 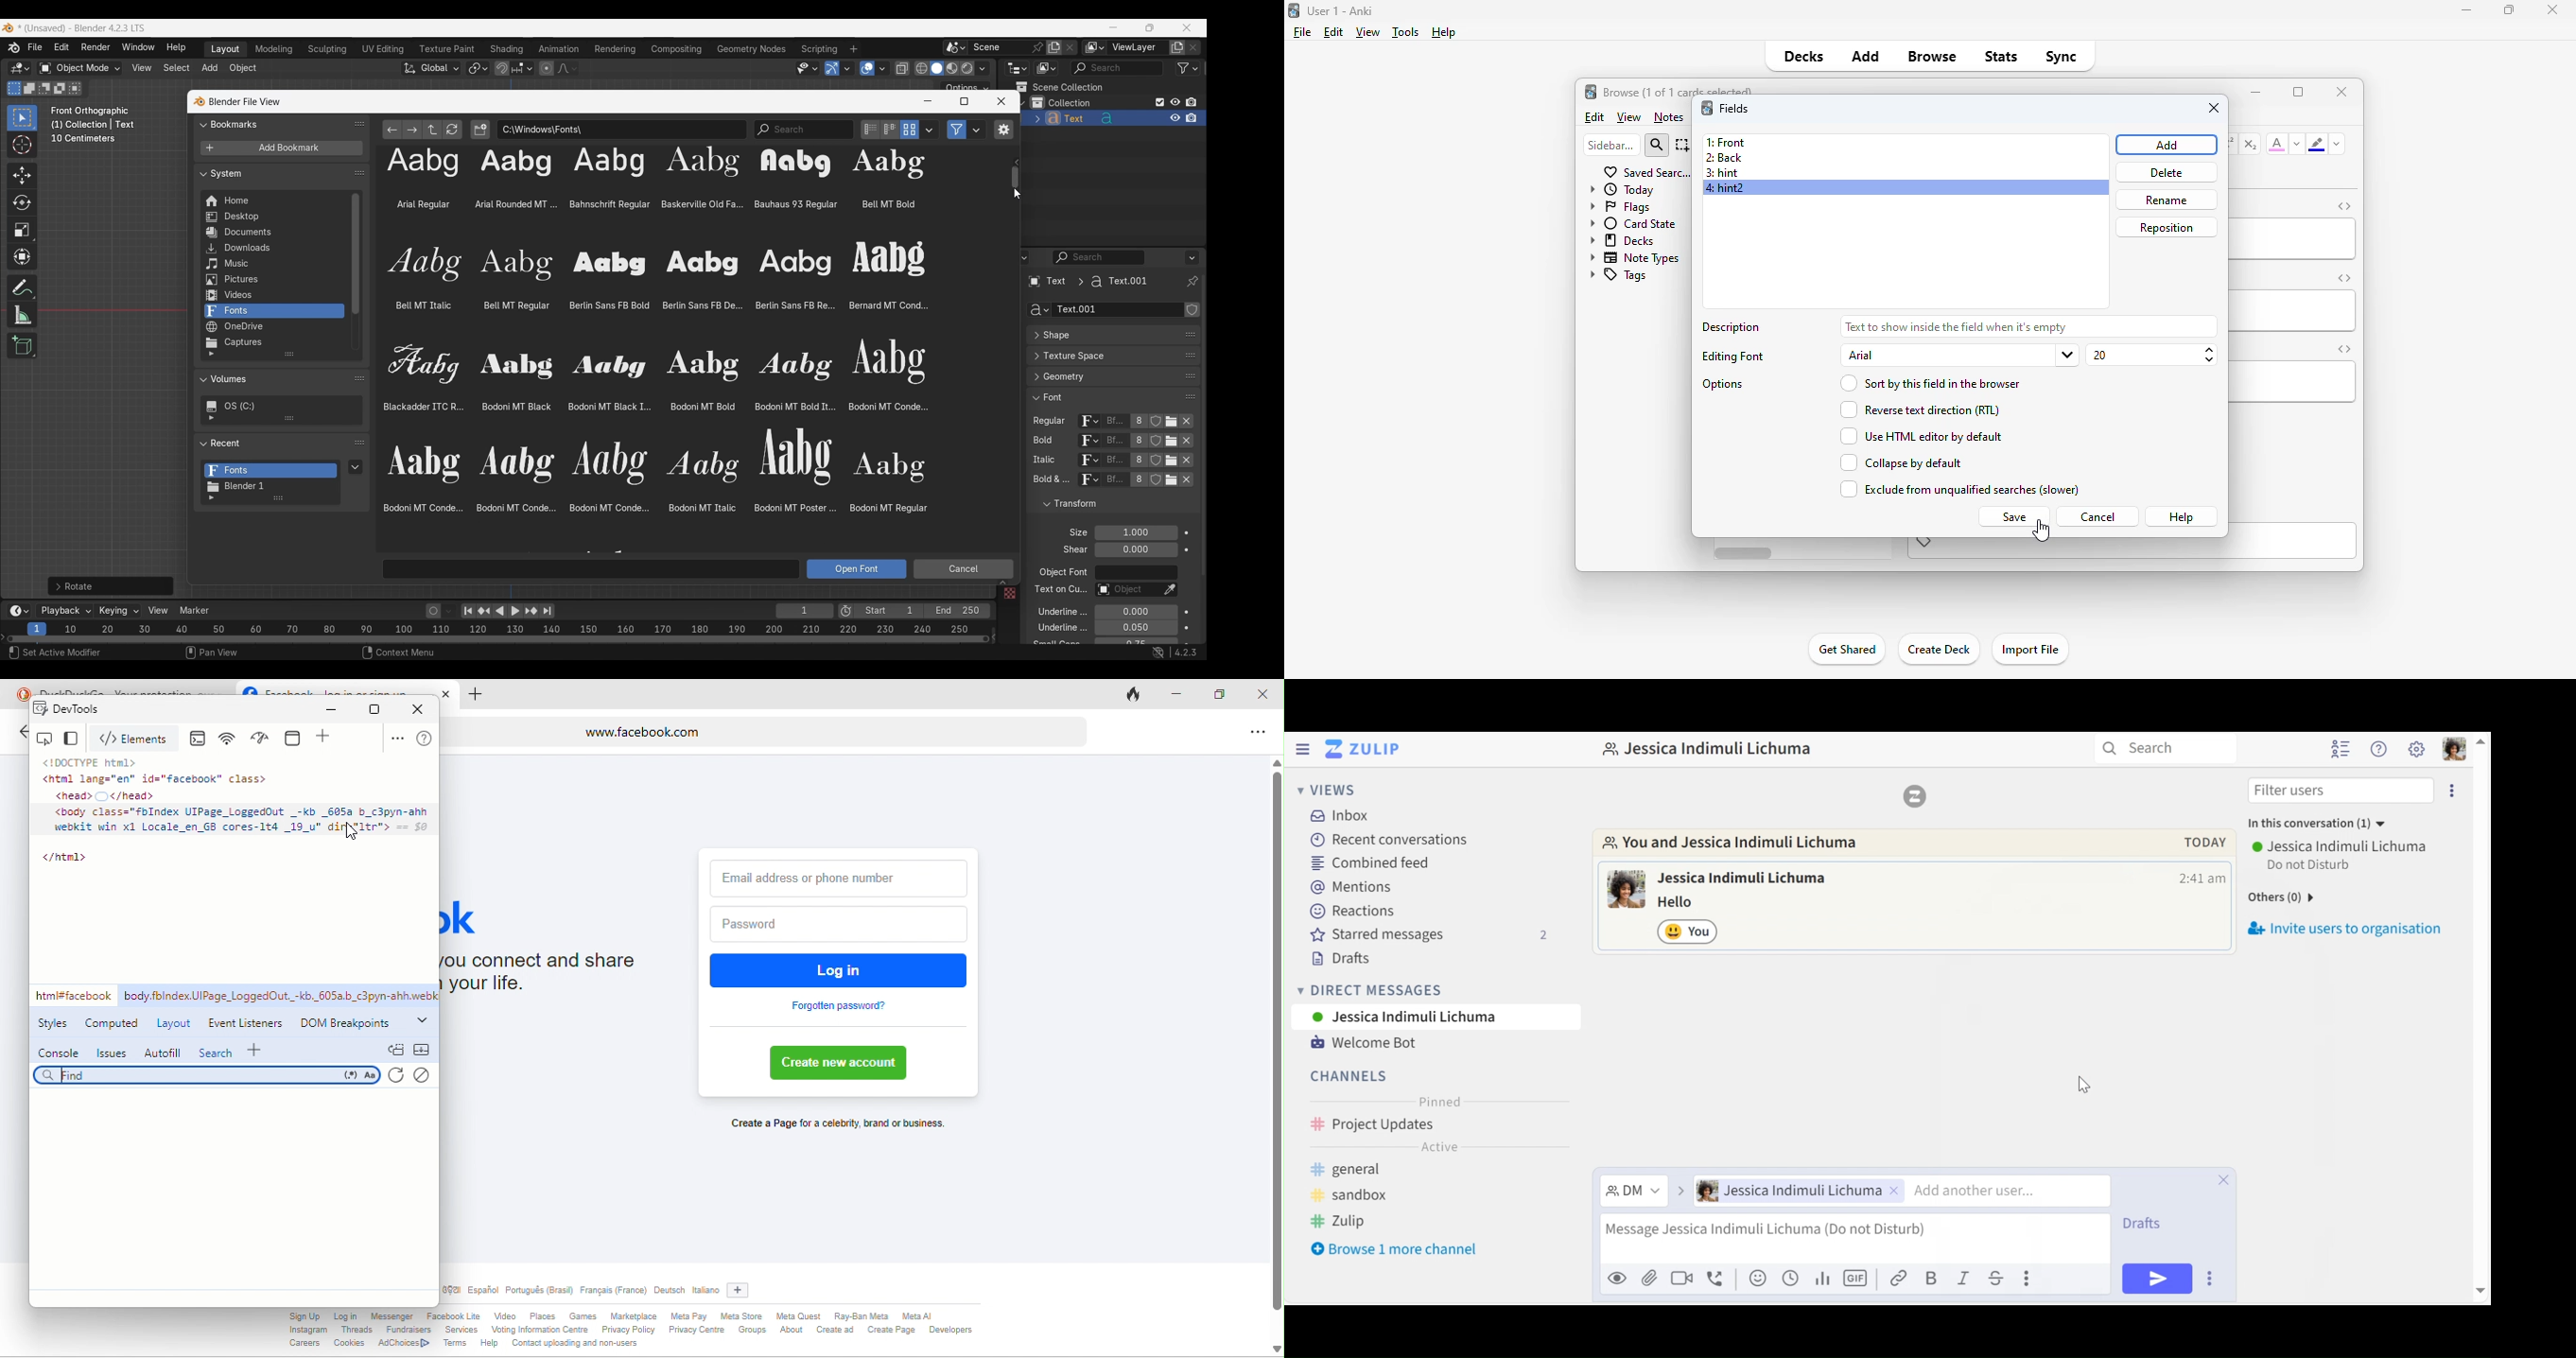 What do you see at coordinates (2298, 92) in the screenshot?
I see `maximize` at bounding box center [2298, 92].